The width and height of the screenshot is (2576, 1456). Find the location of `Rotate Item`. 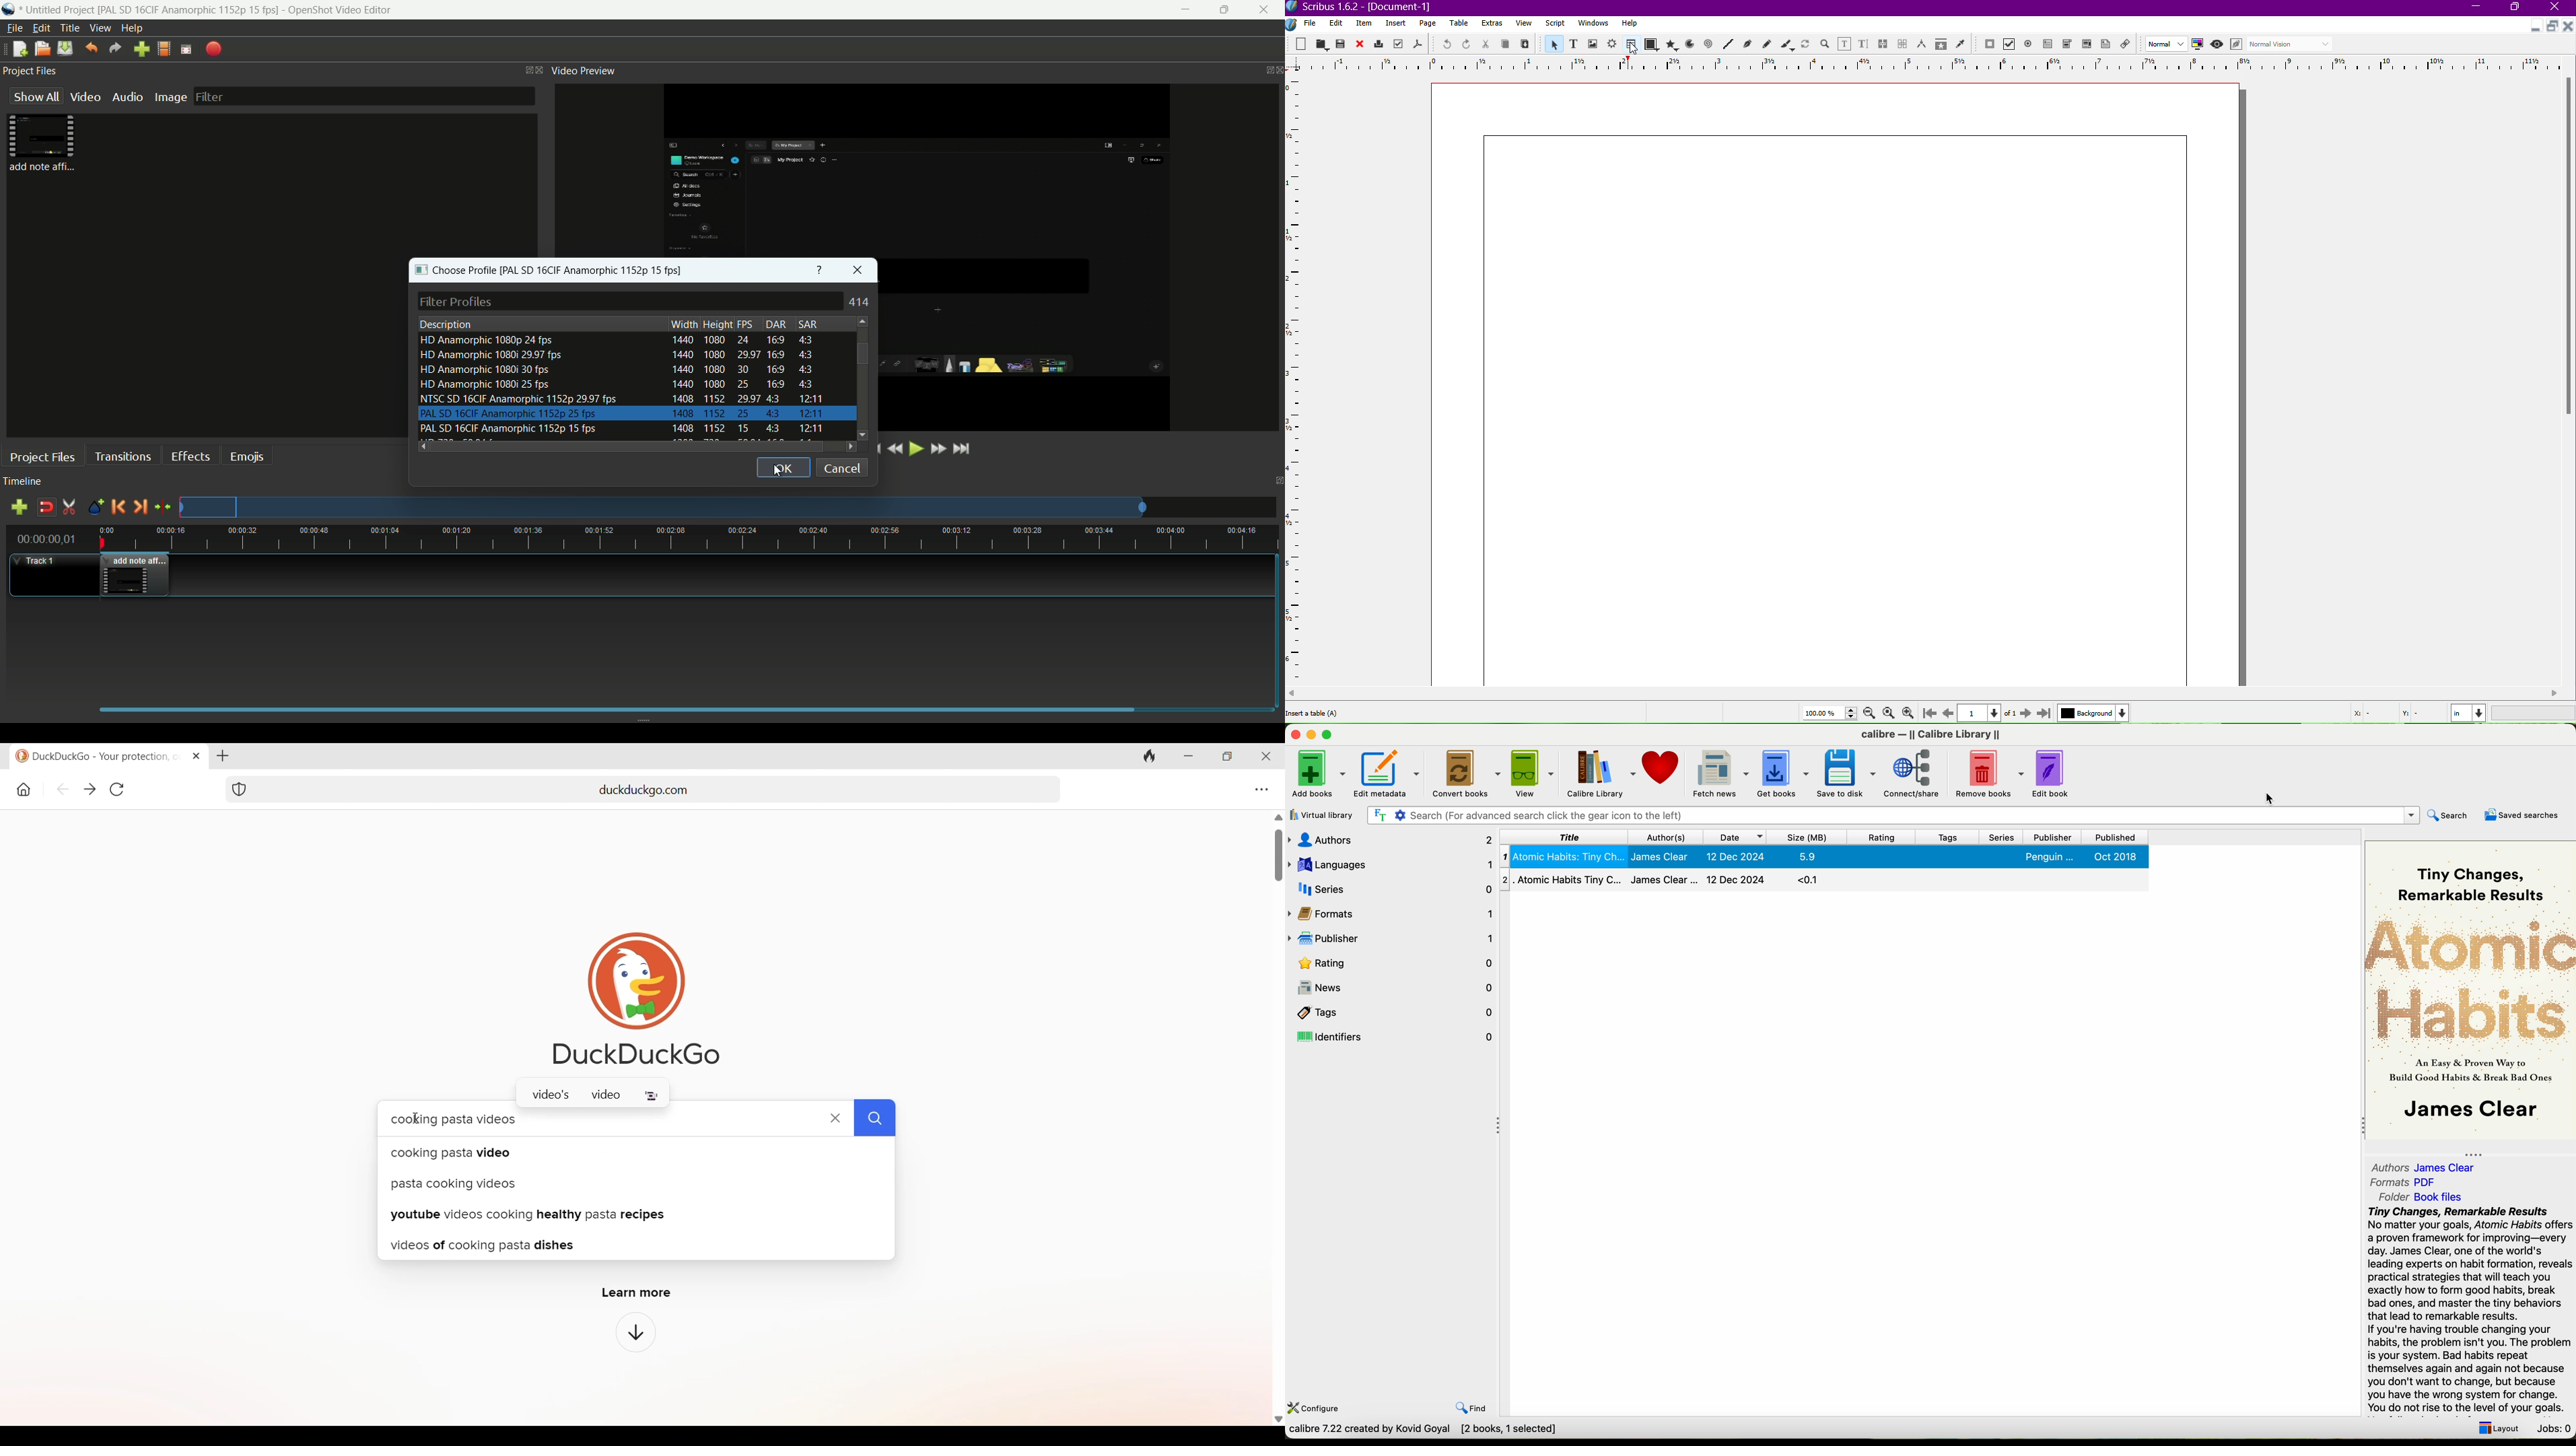

Rotate Item is located at coordinates (1805, 43).